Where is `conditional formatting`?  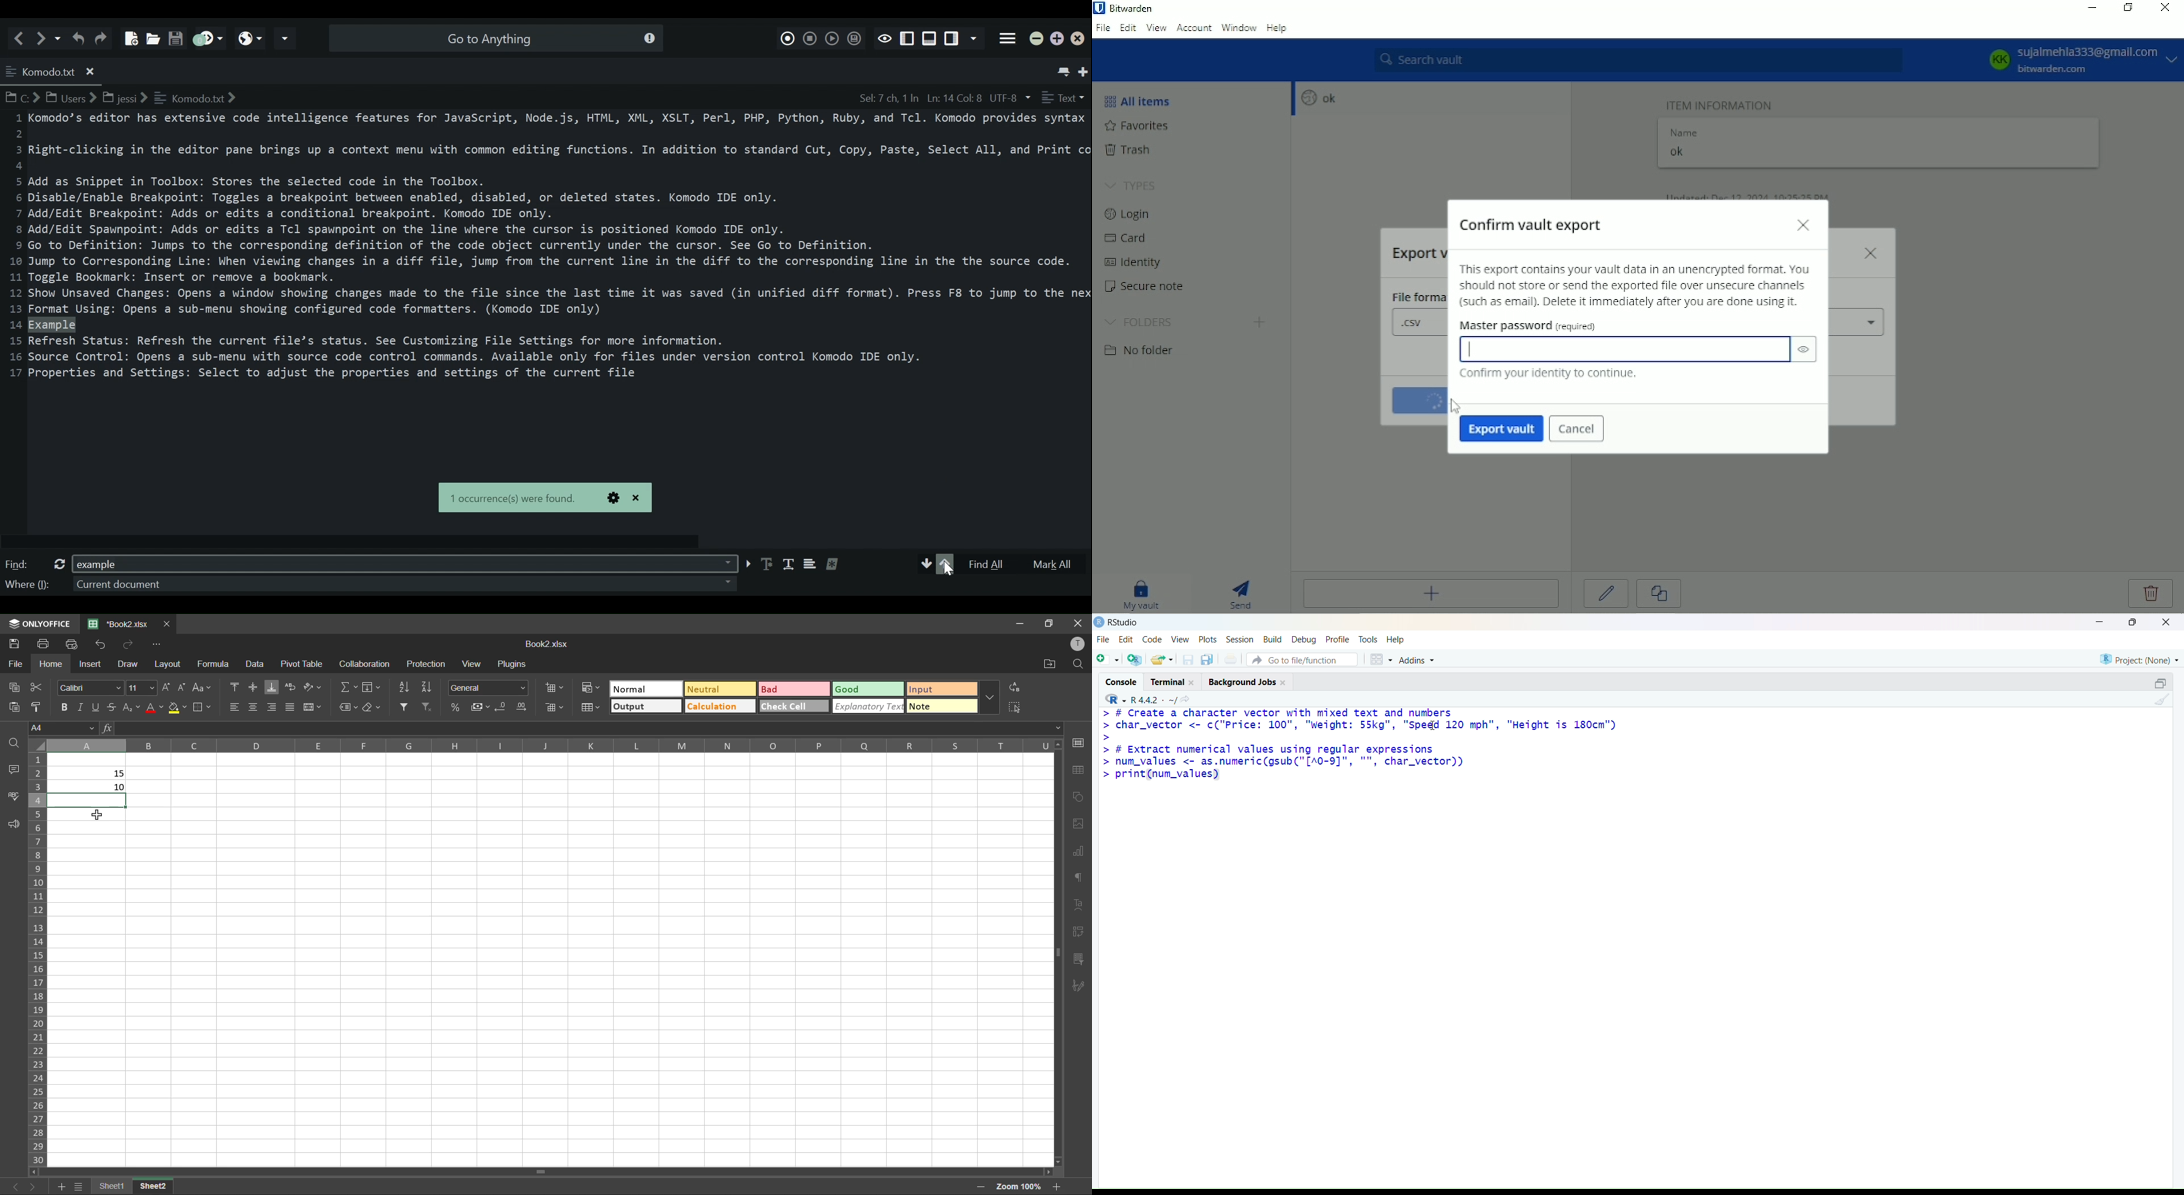 conditional formatting is located at coordinates (591, 687).